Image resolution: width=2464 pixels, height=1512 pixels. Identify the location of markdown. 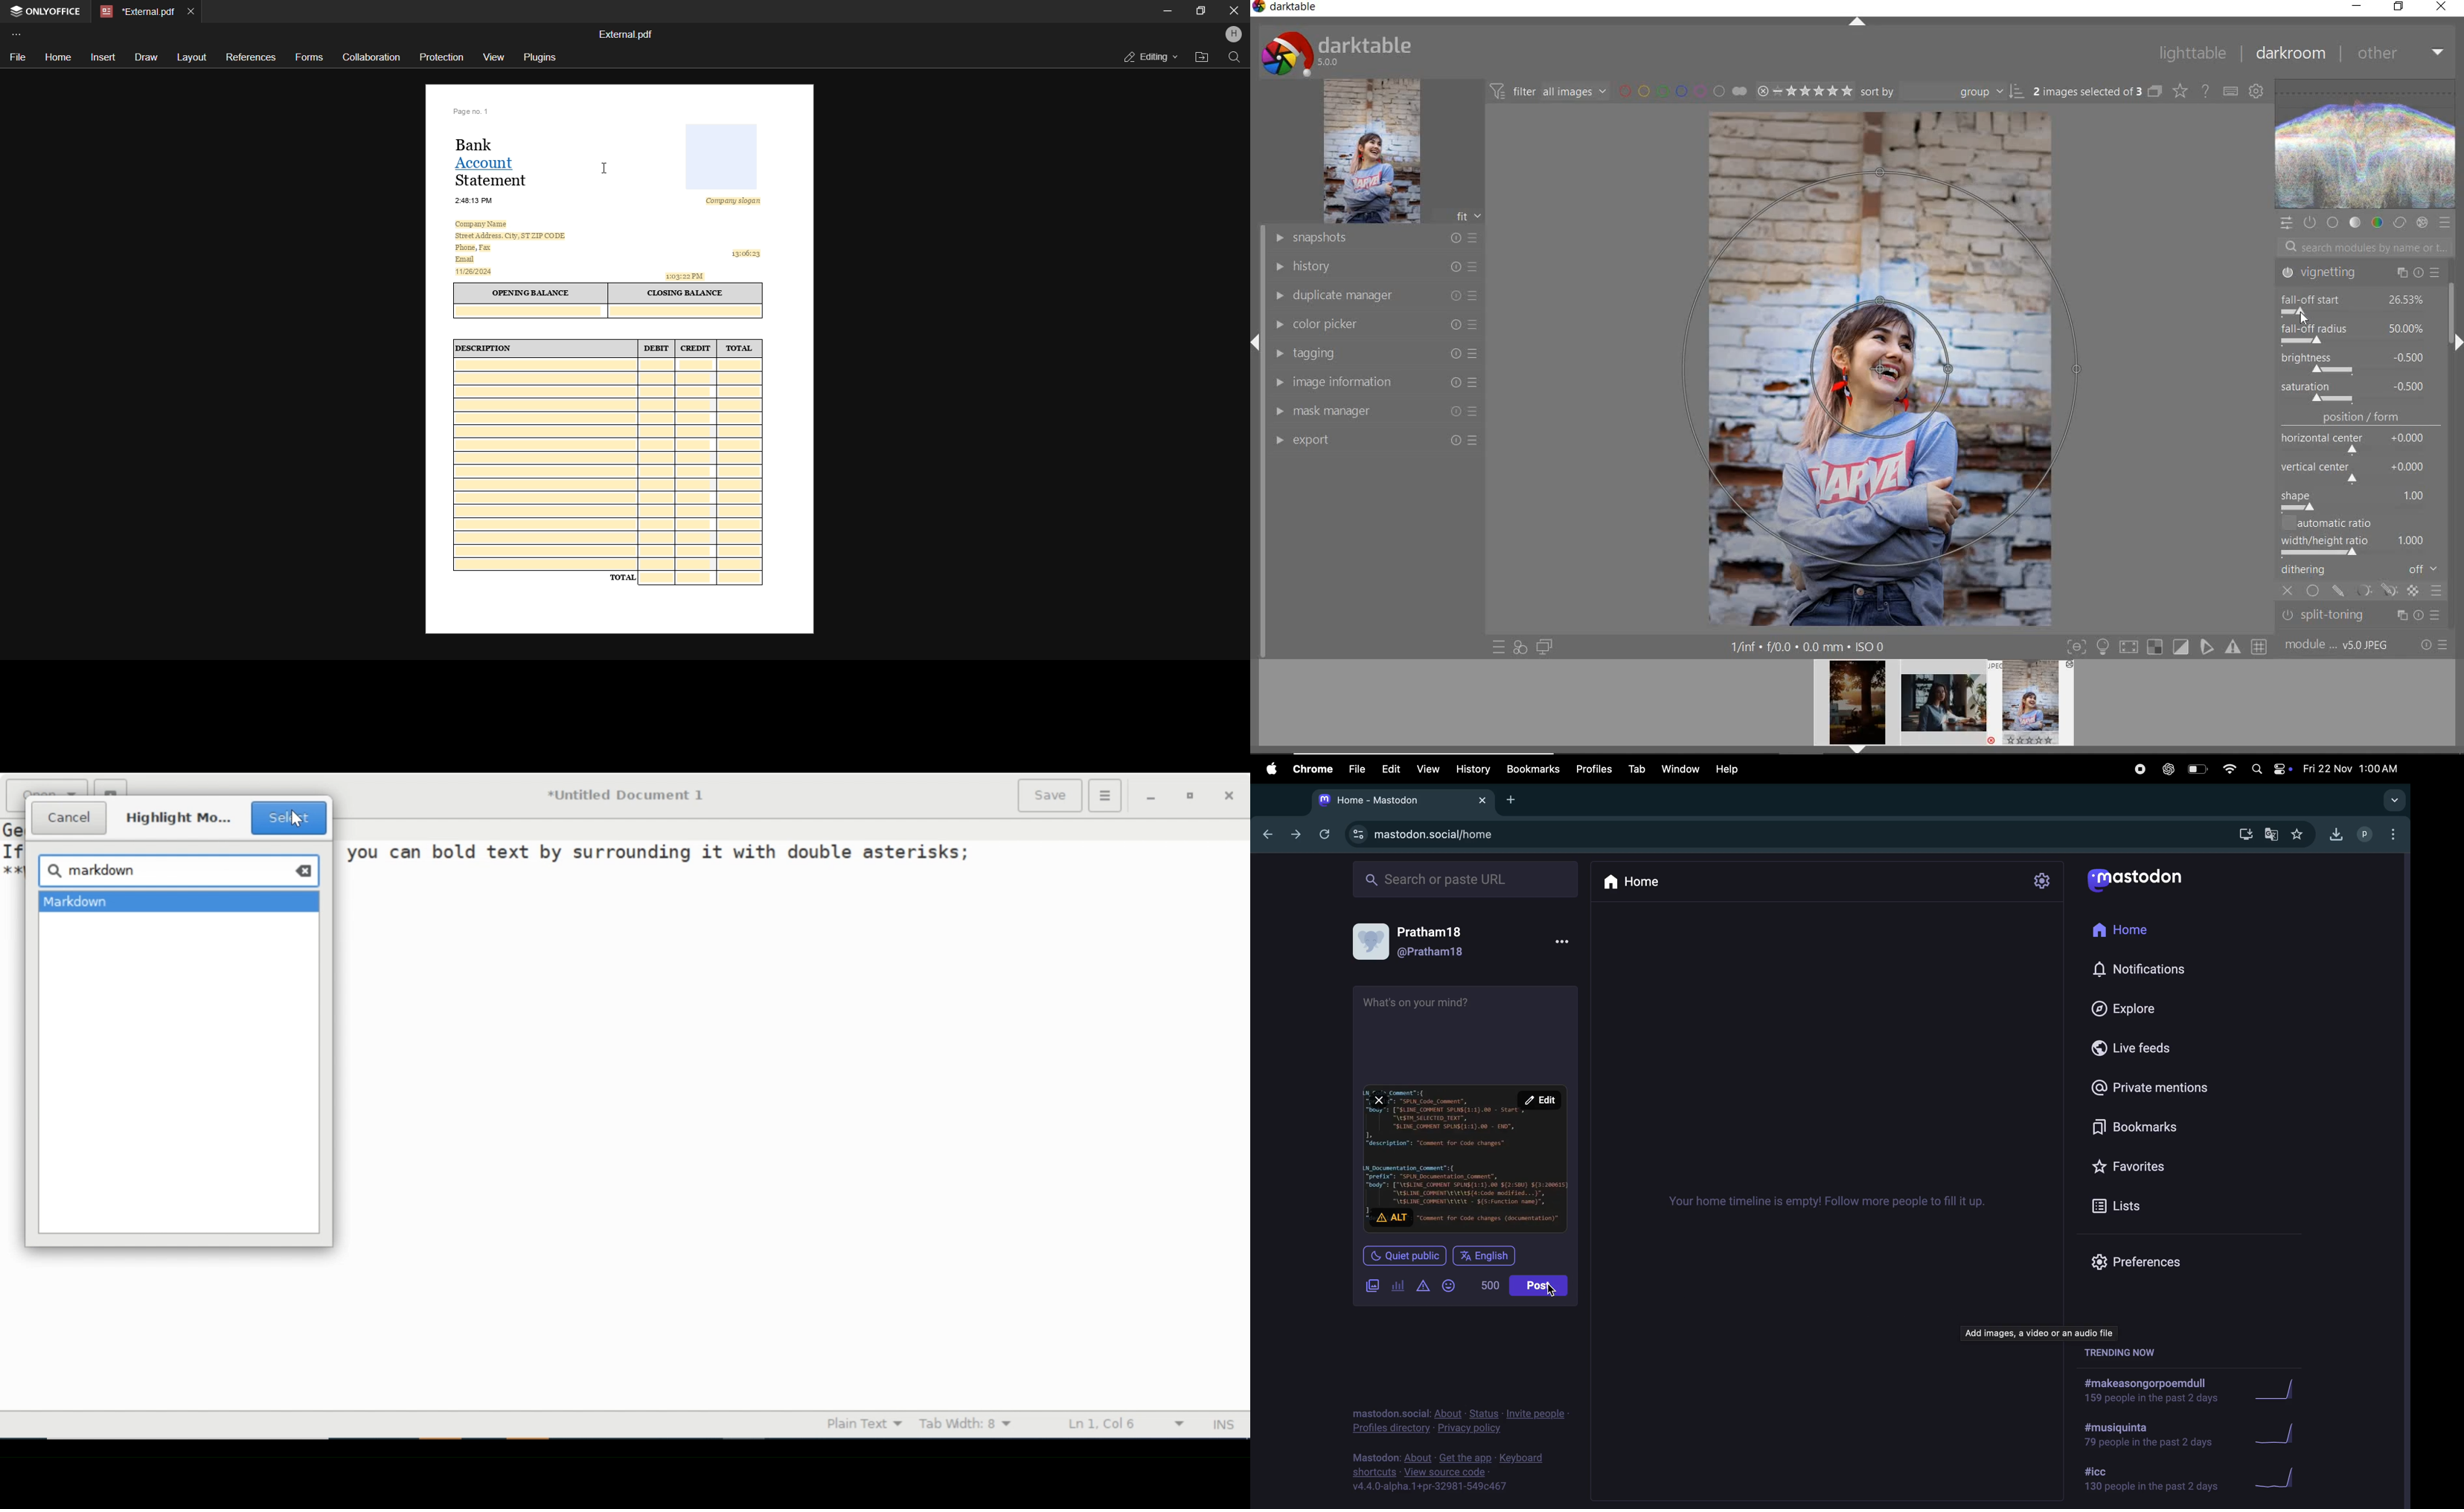
(102, 870).